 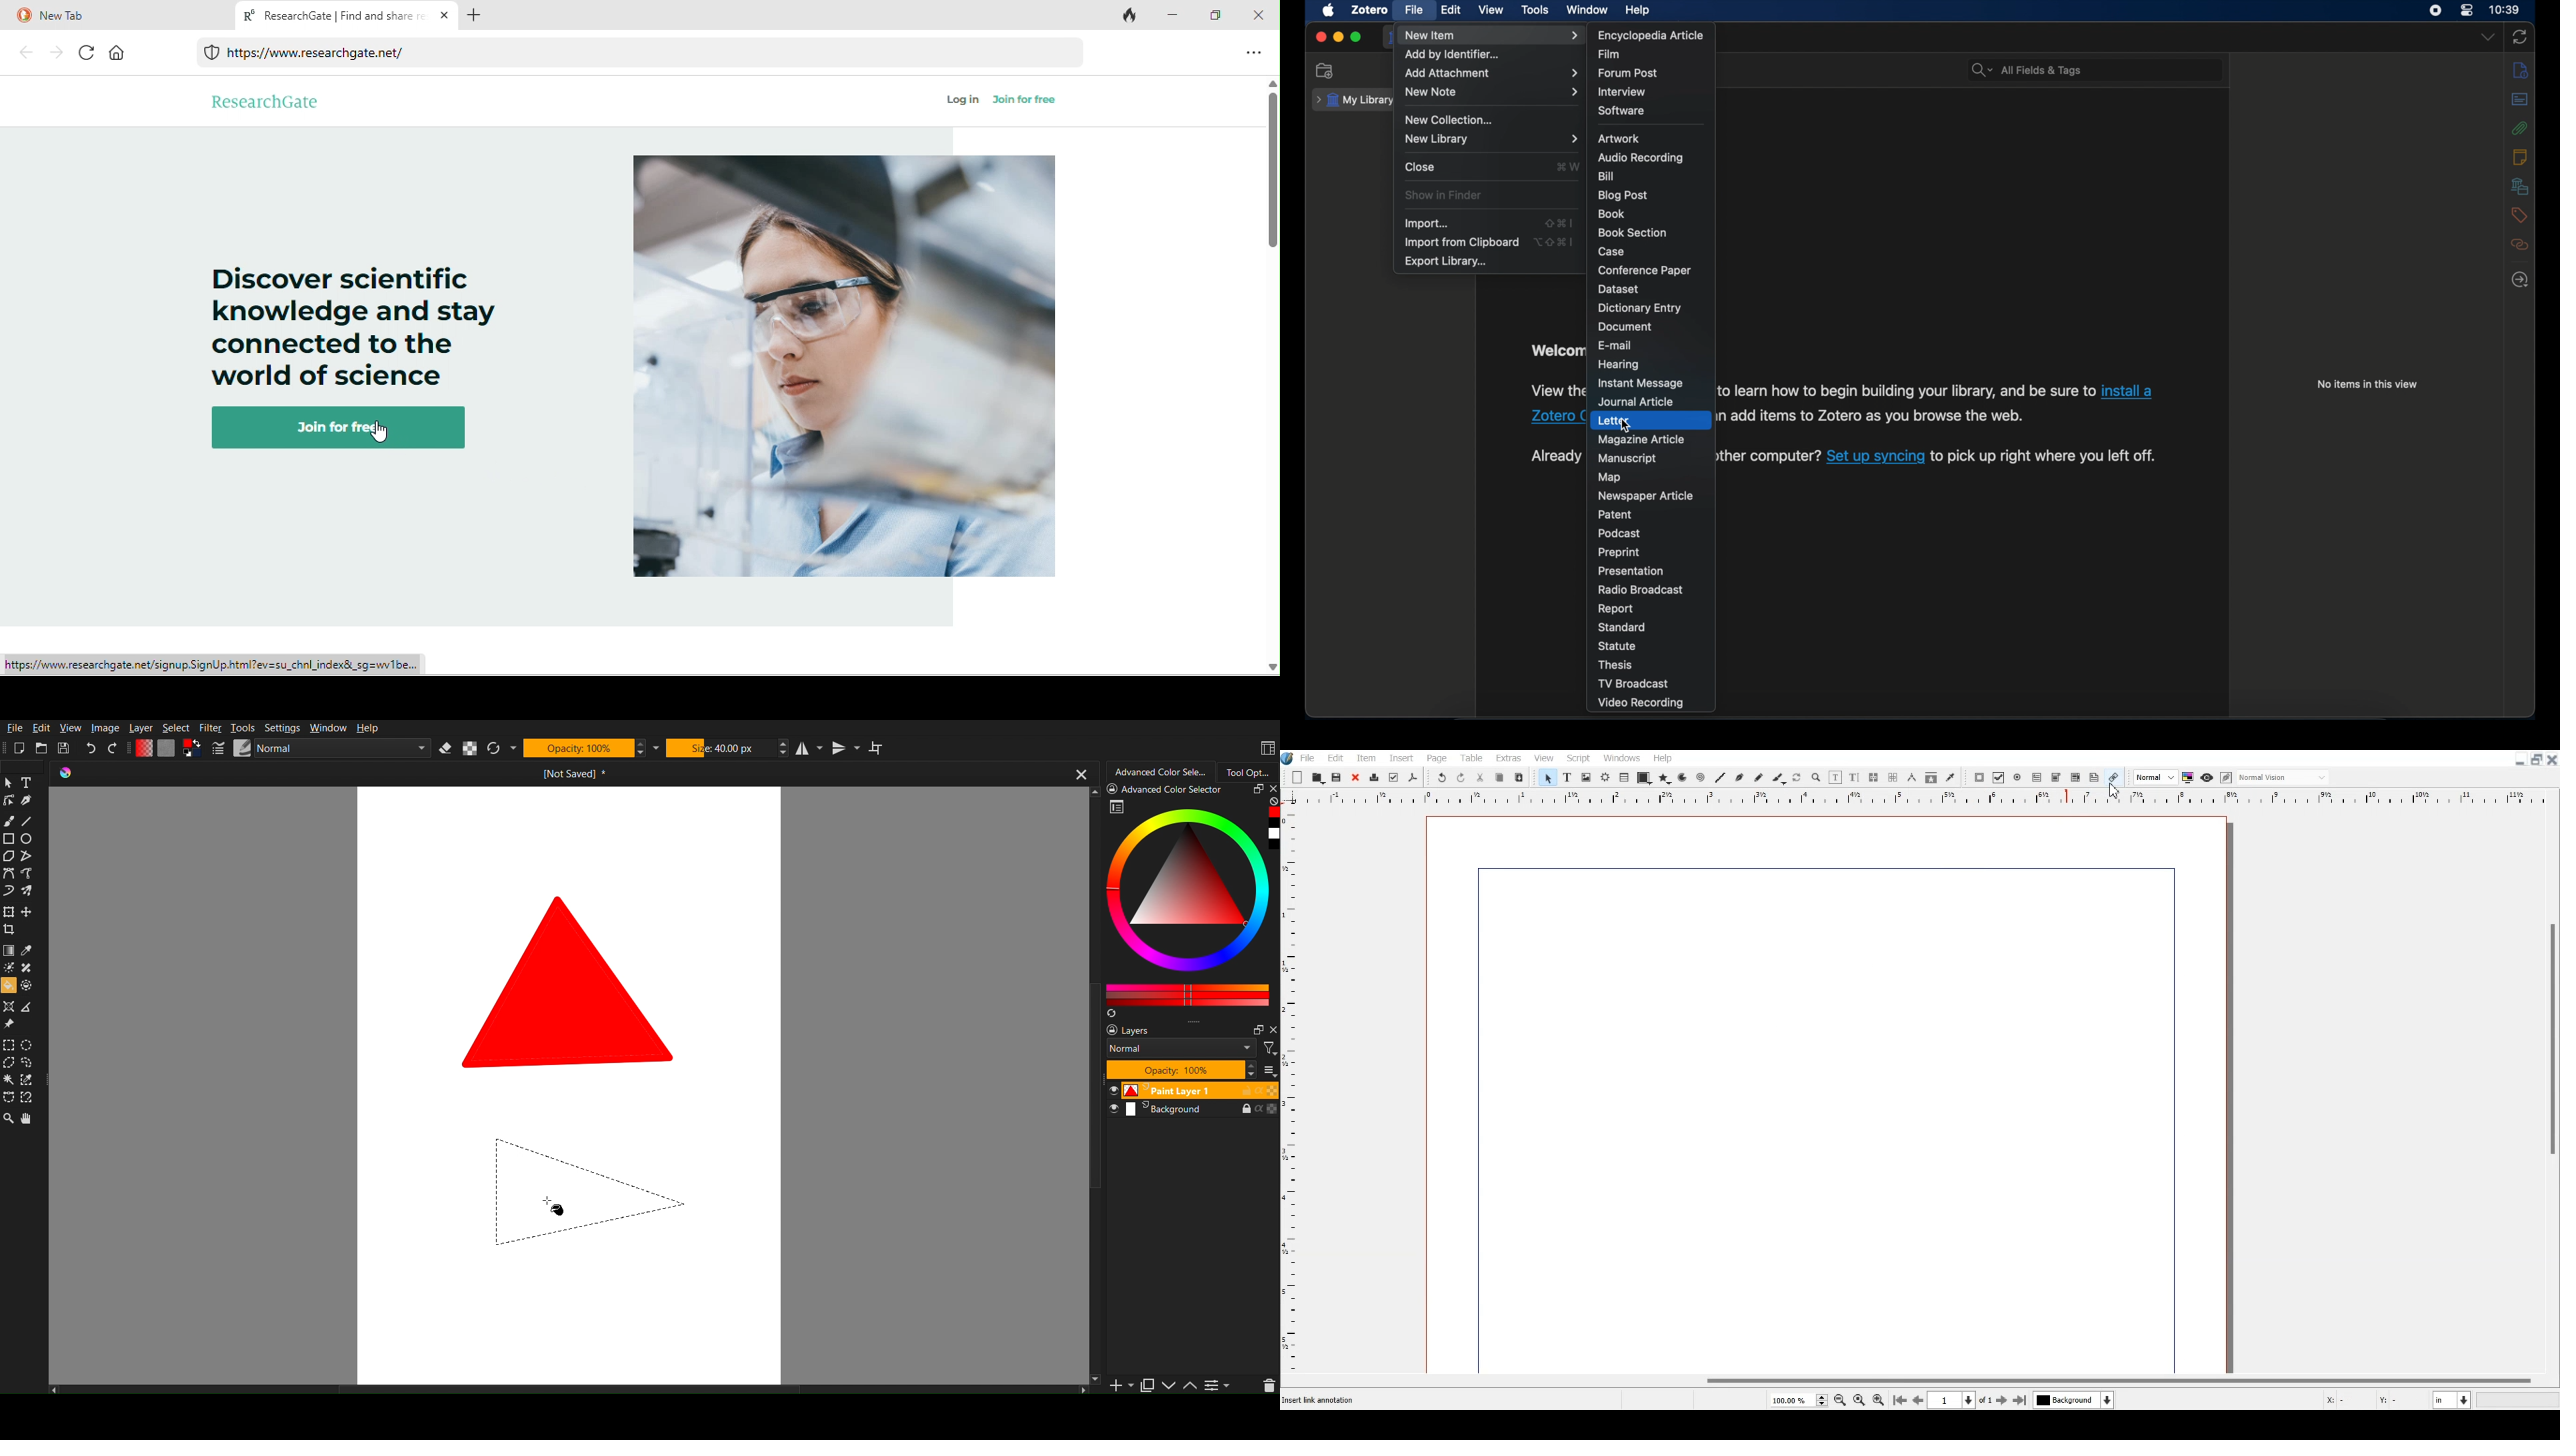 I want to click on Window, so click(x=329, y=727).